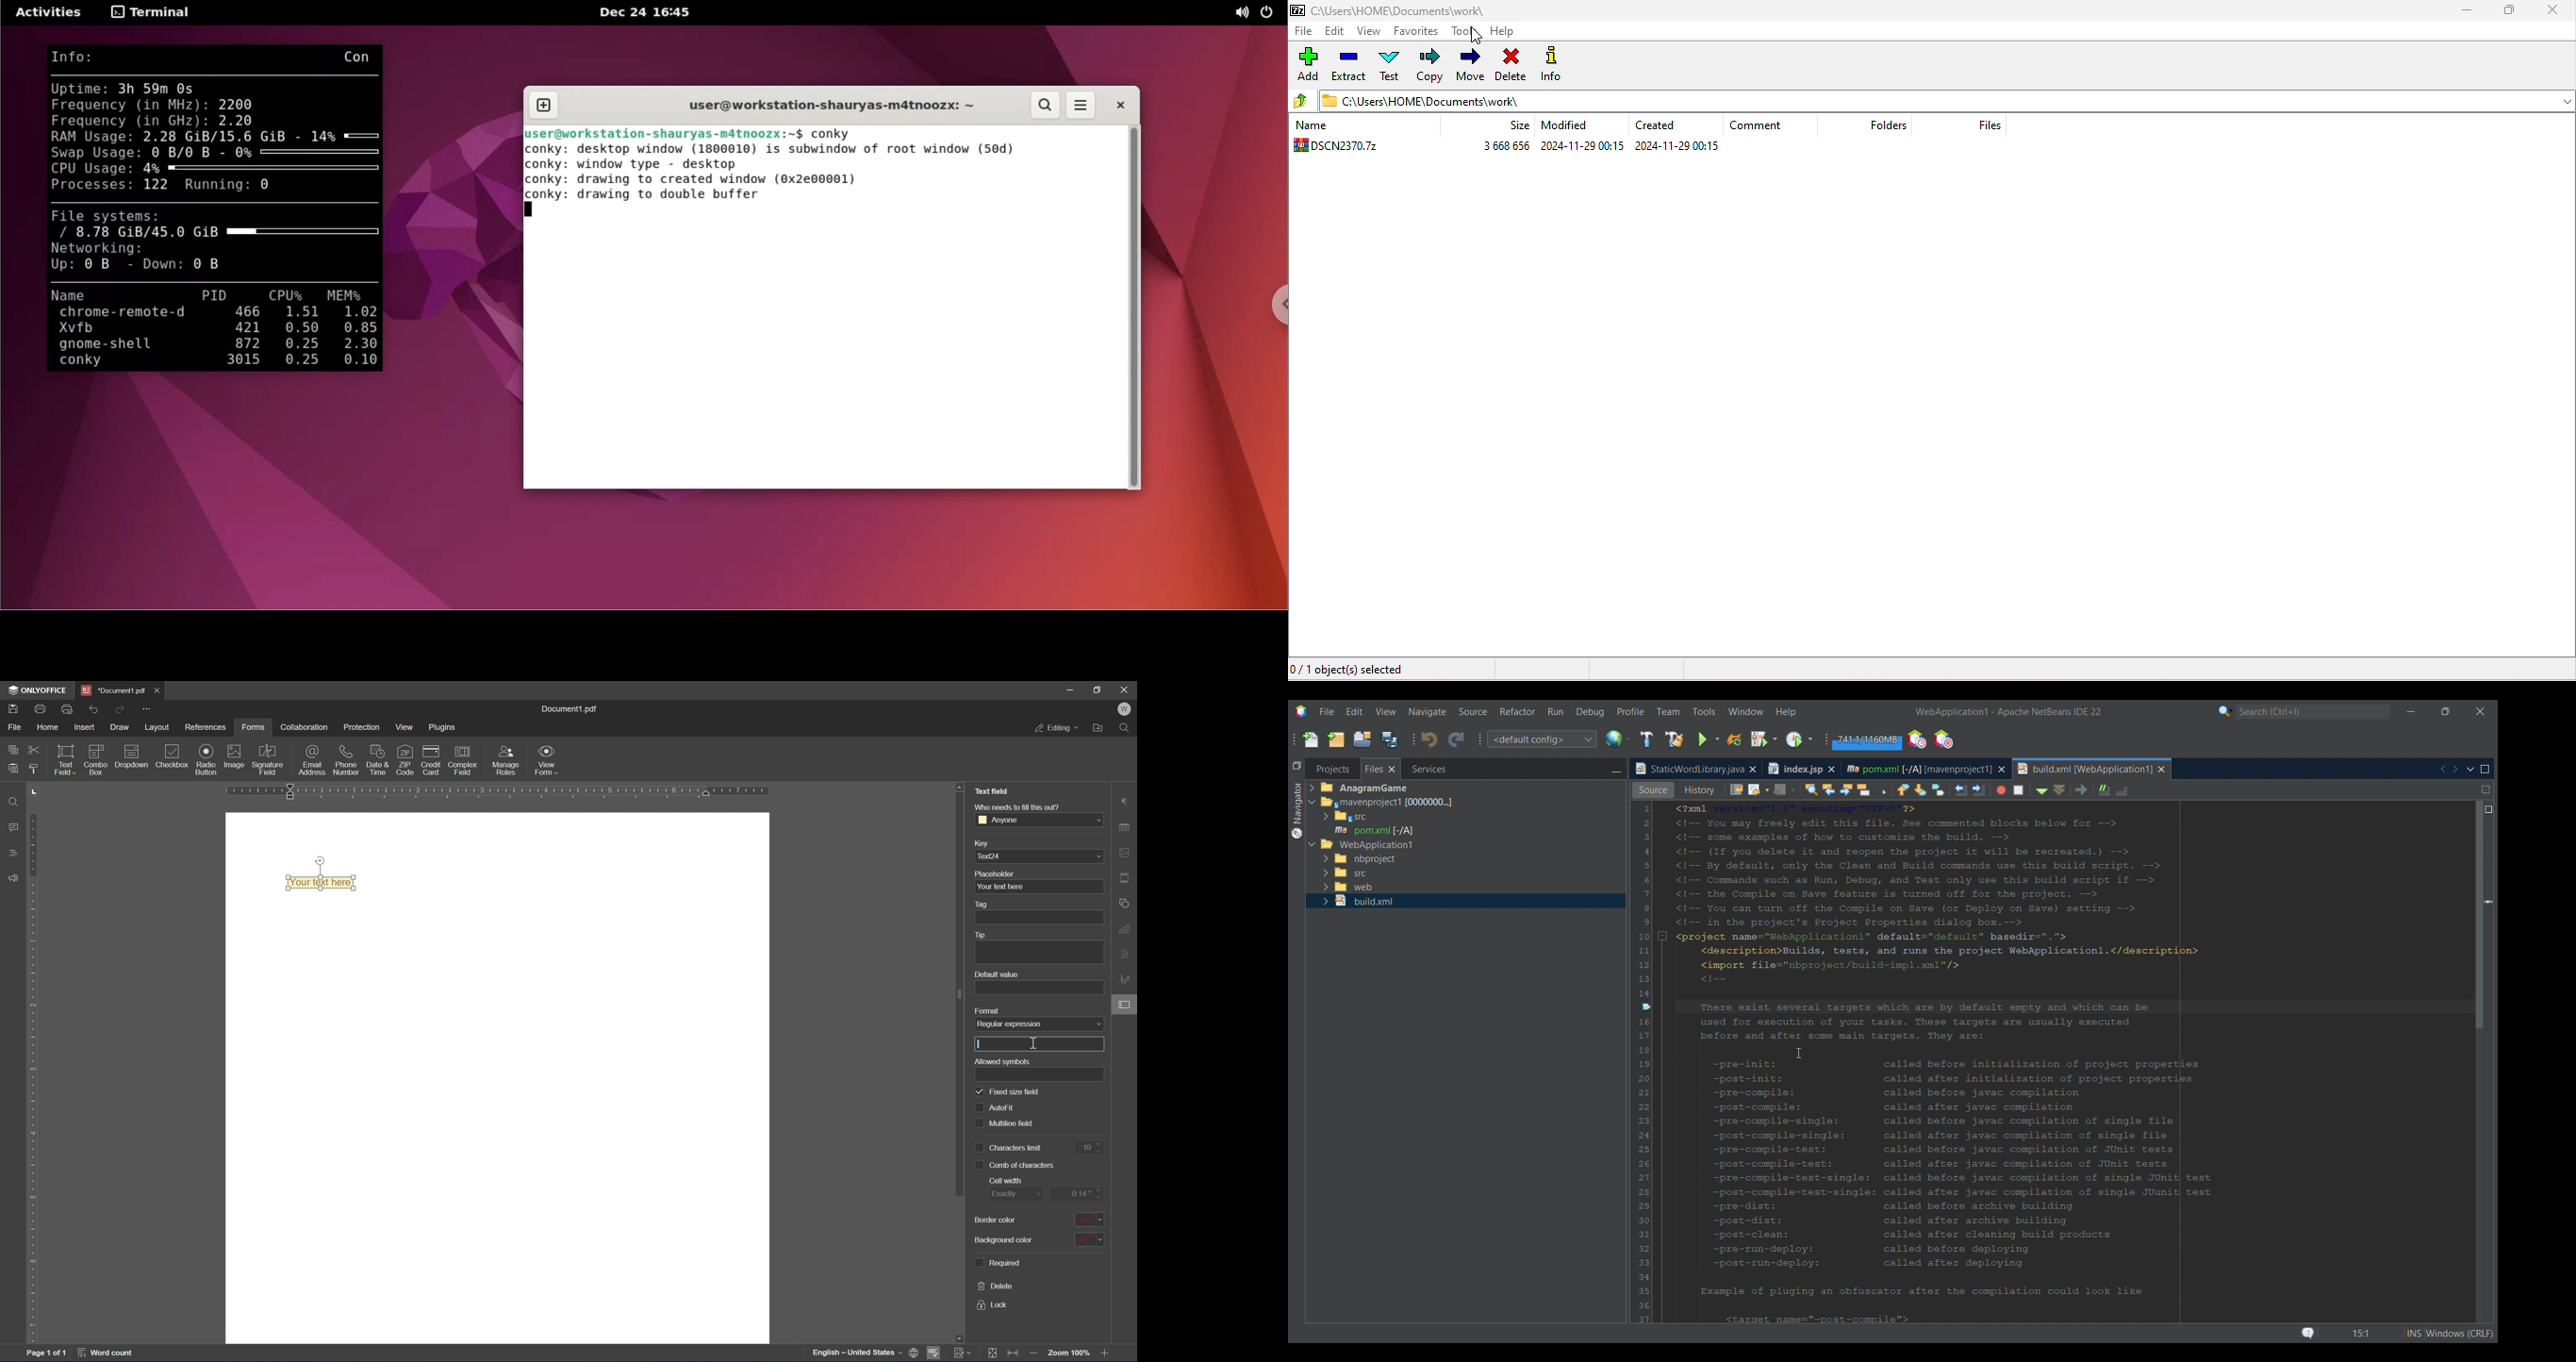 This screenshot has width=2576, height=1372. What do you see at coordinates (1039, 1023) in the screenshot?
I see `regular expression` at bounding box center [1039, 1023].